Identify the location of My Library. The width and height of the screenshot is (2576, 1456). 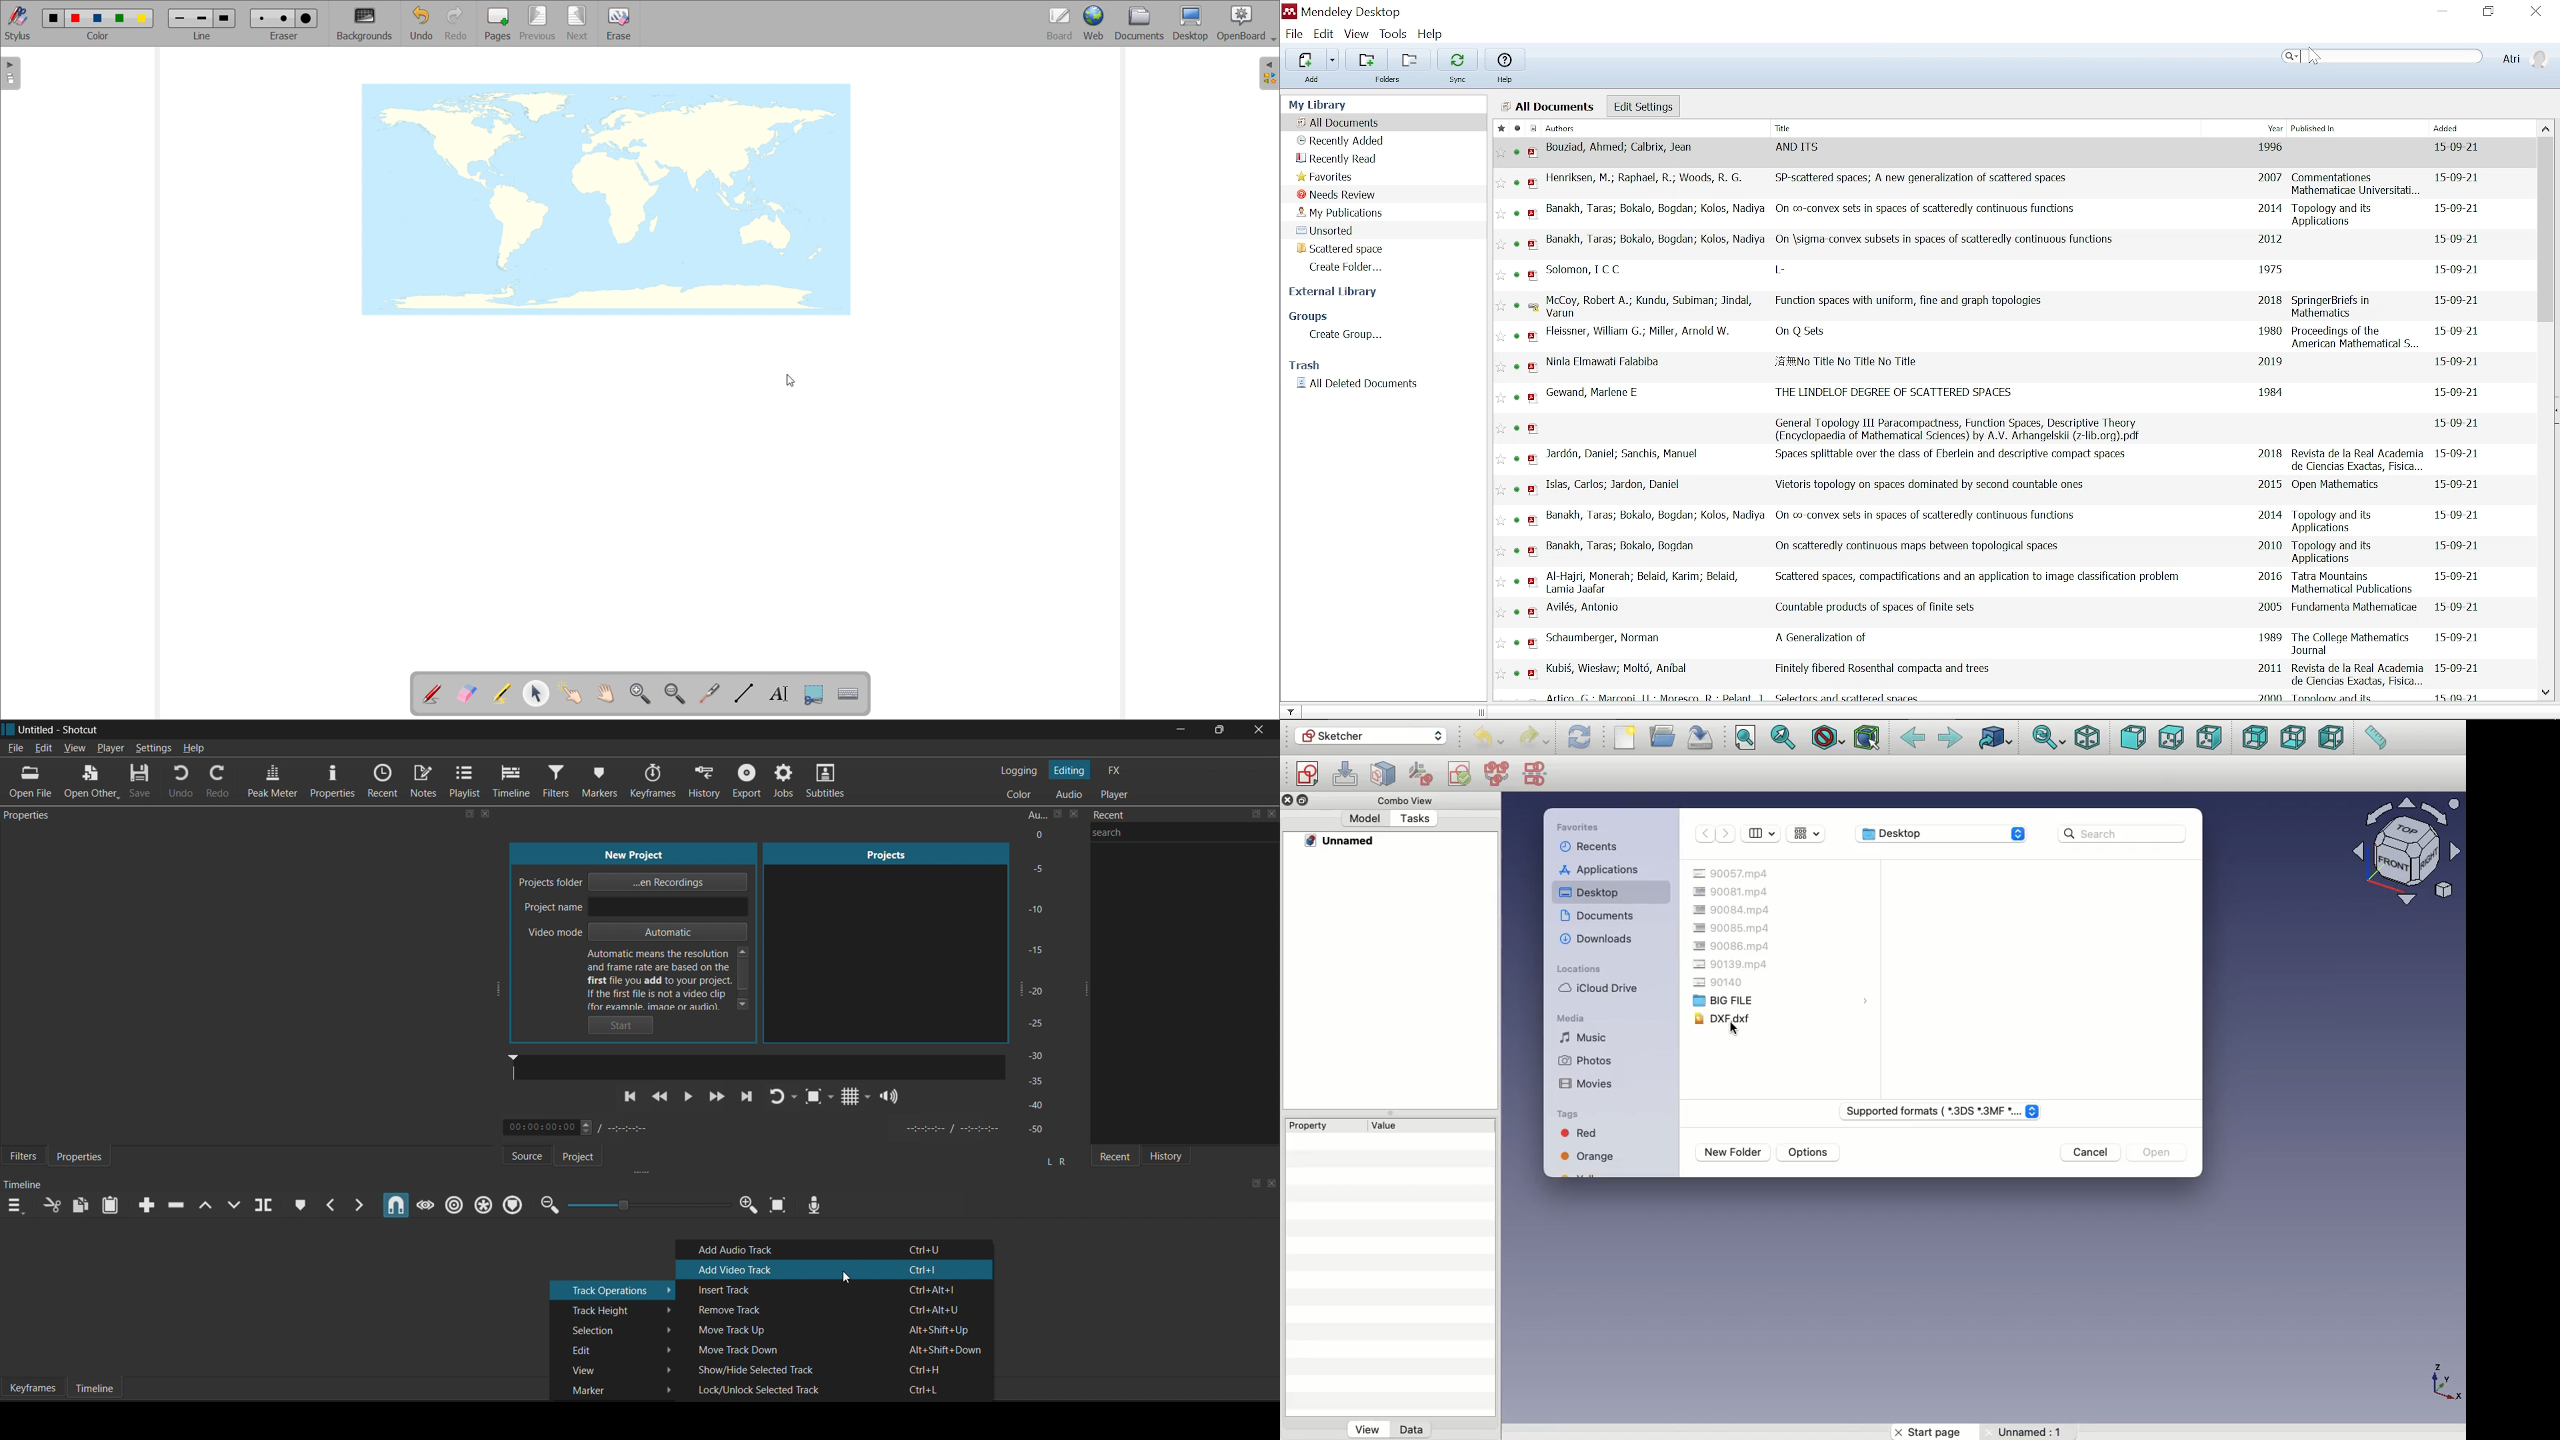
(1368, 105).